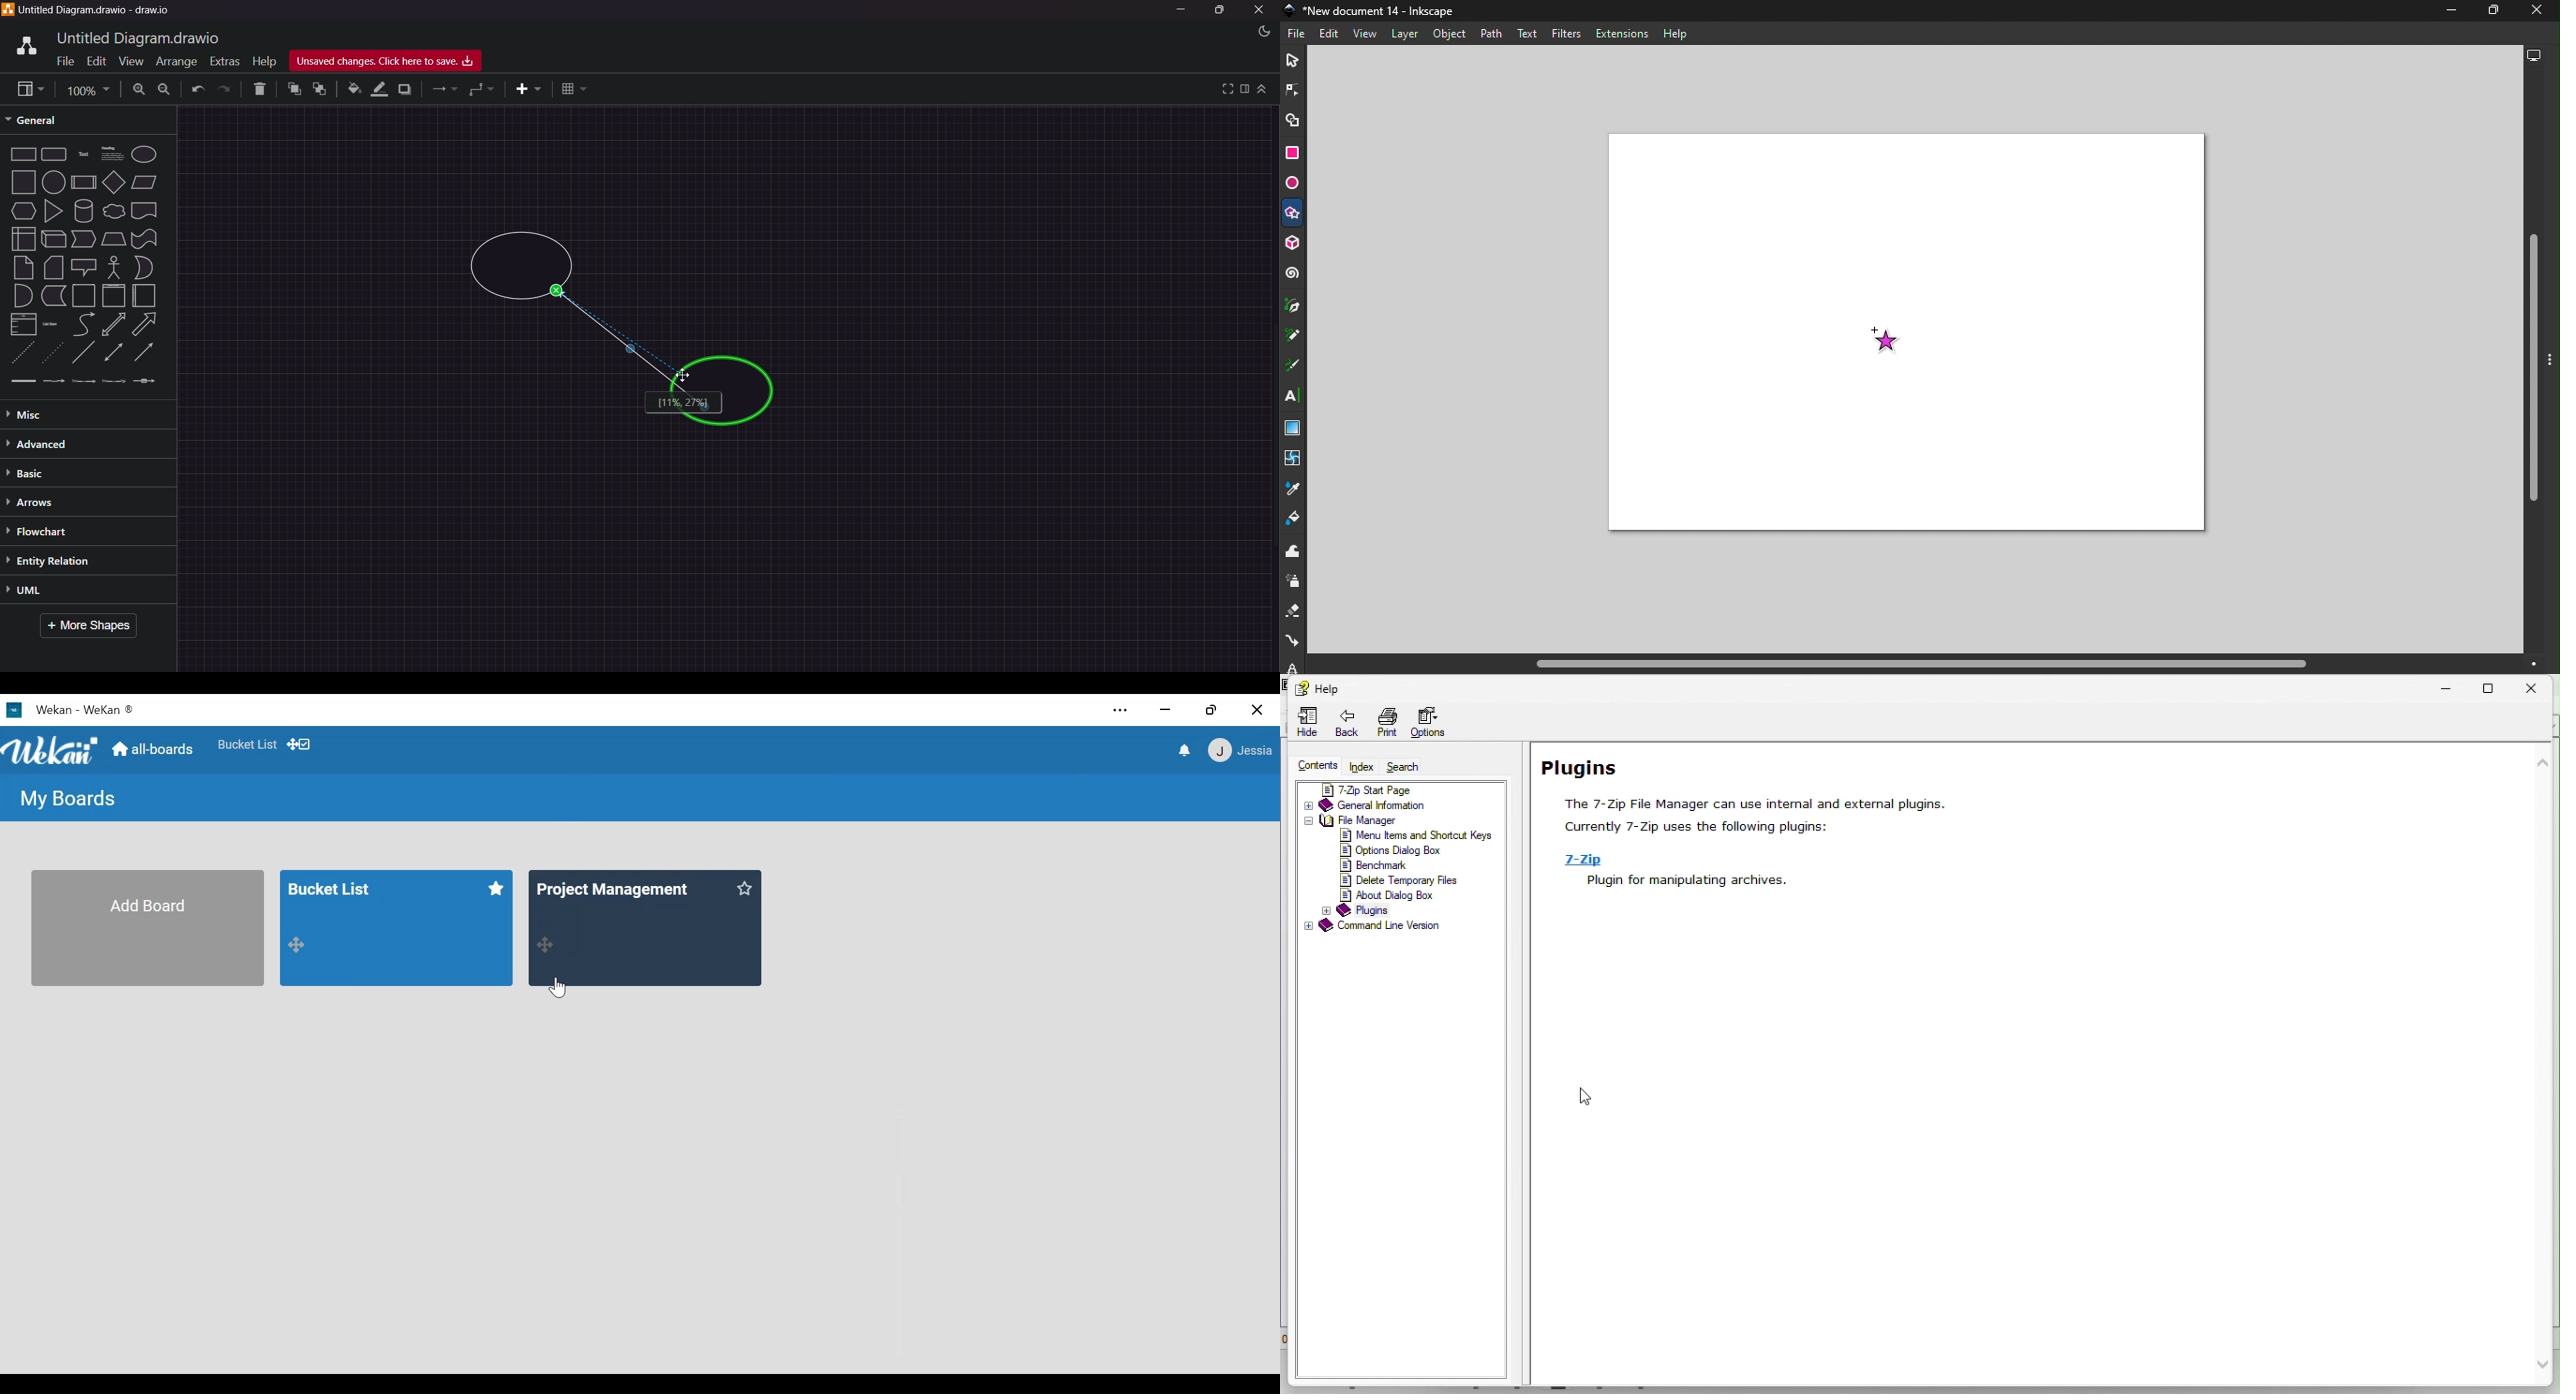  I want to click on settings and more, so click(1122, 711).